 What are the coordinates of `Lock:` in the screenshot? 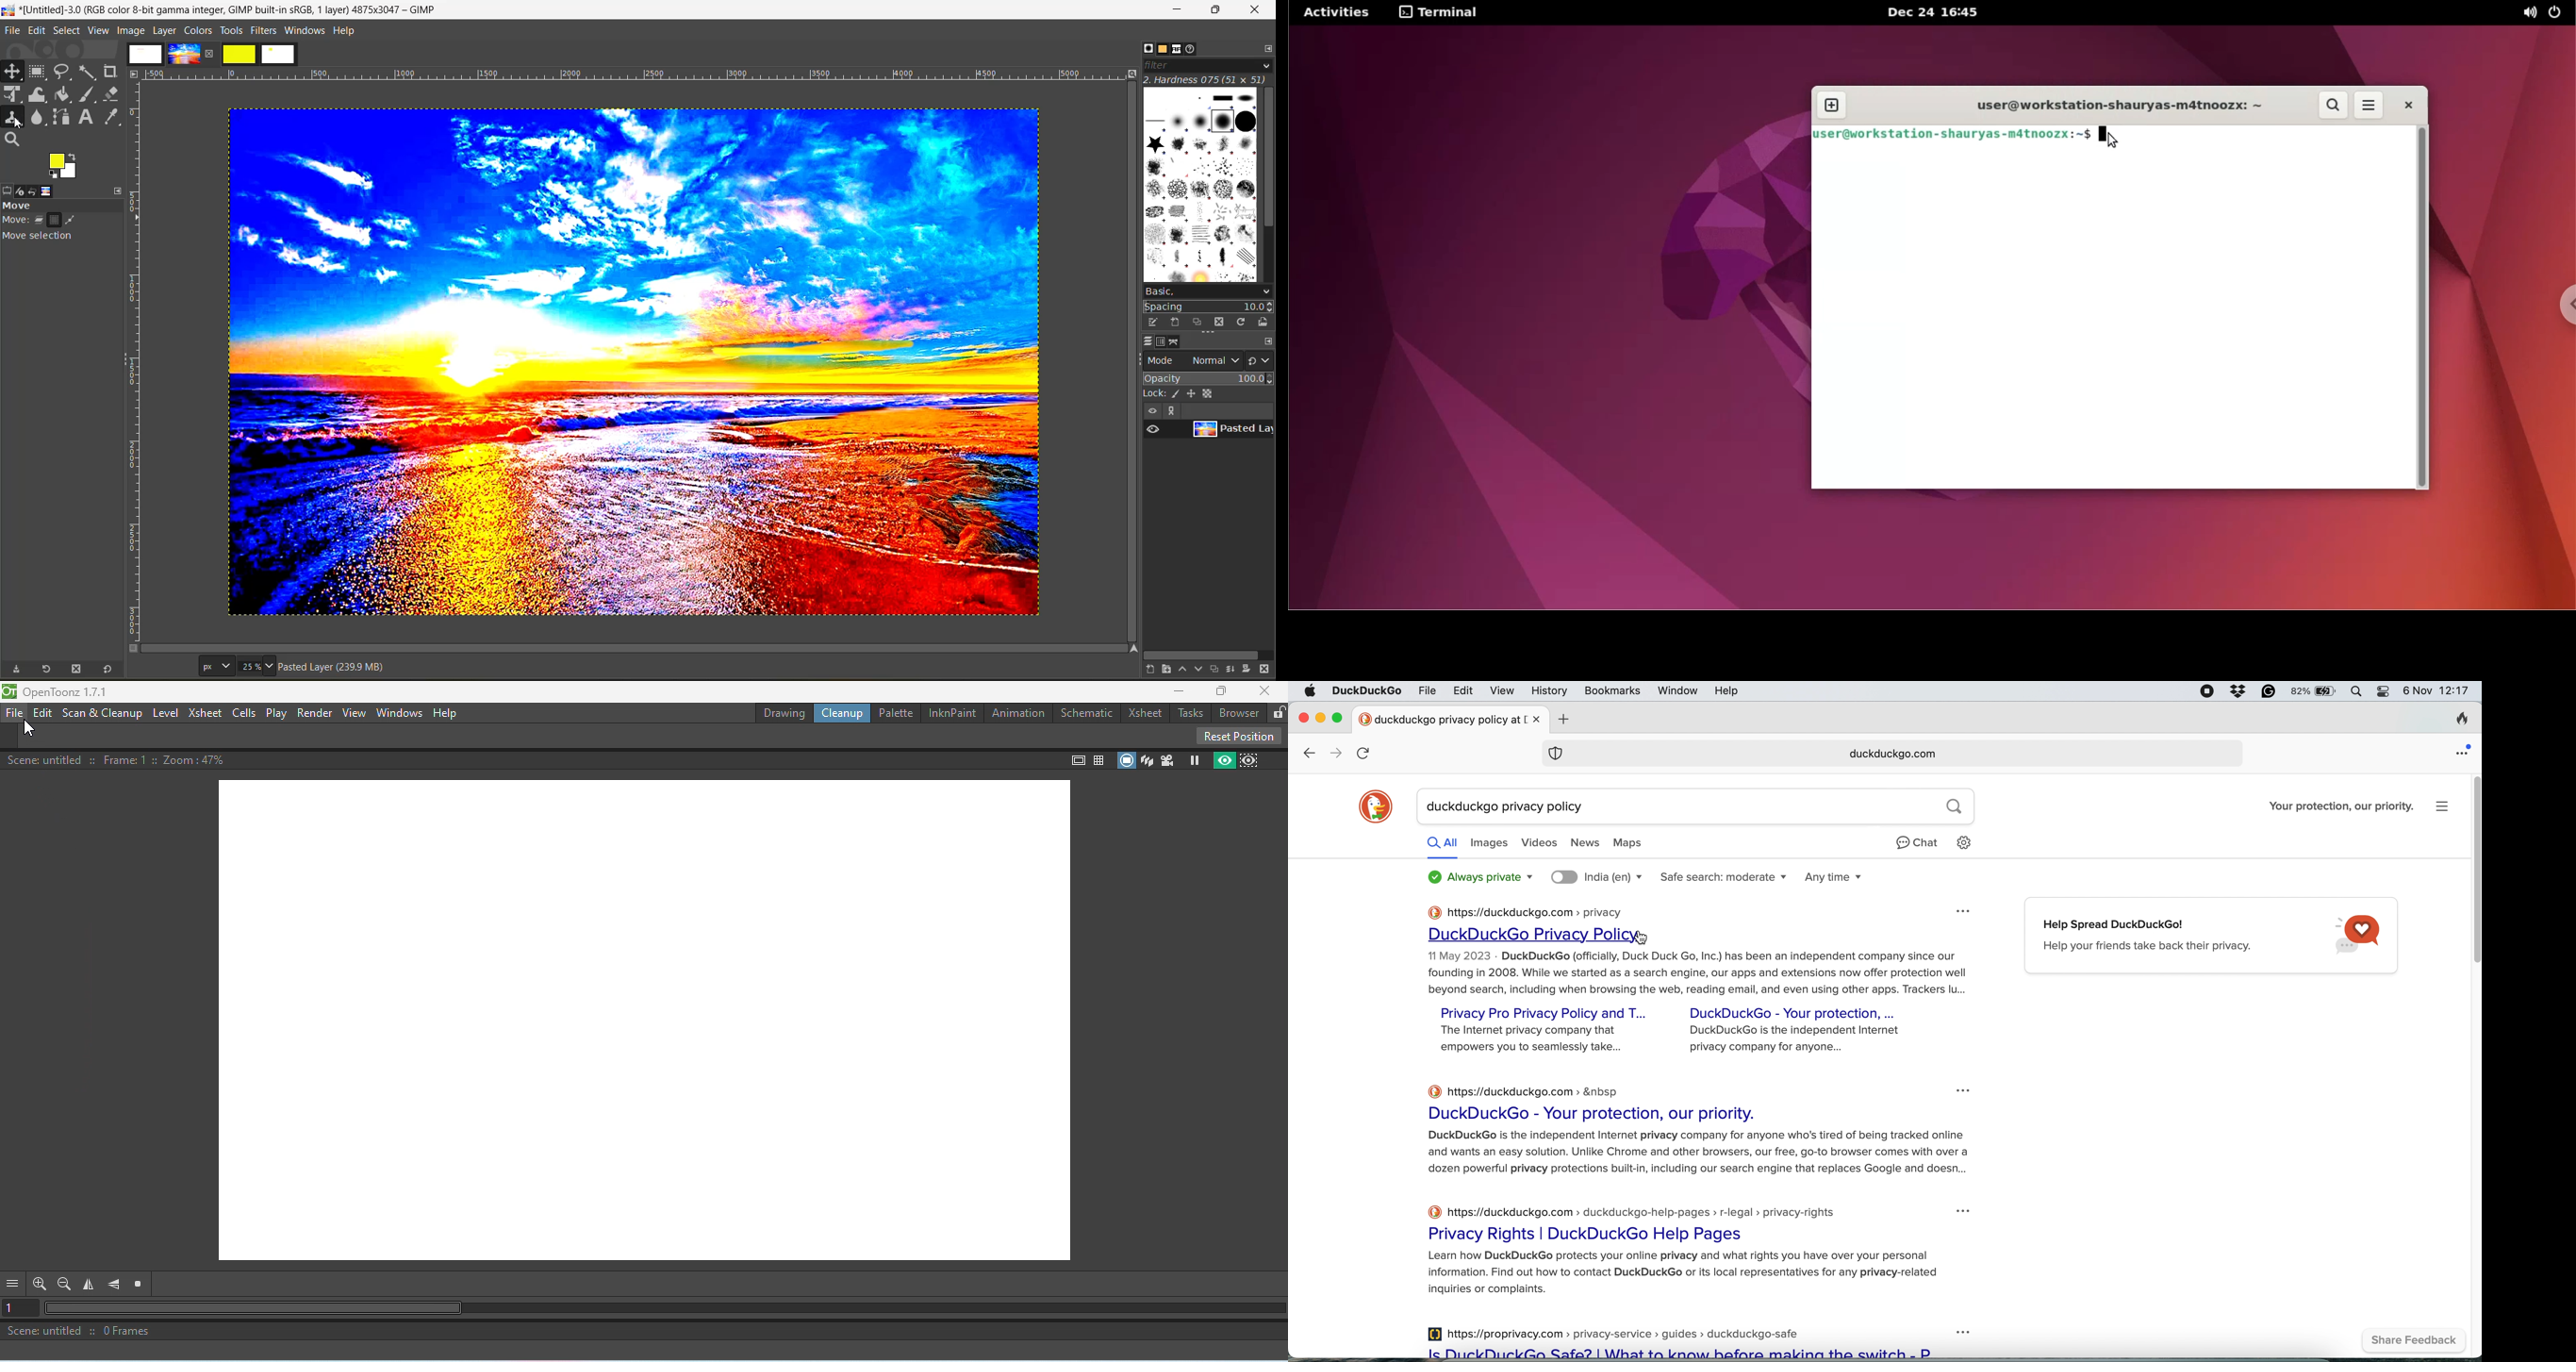 It's located at (1155, 394).